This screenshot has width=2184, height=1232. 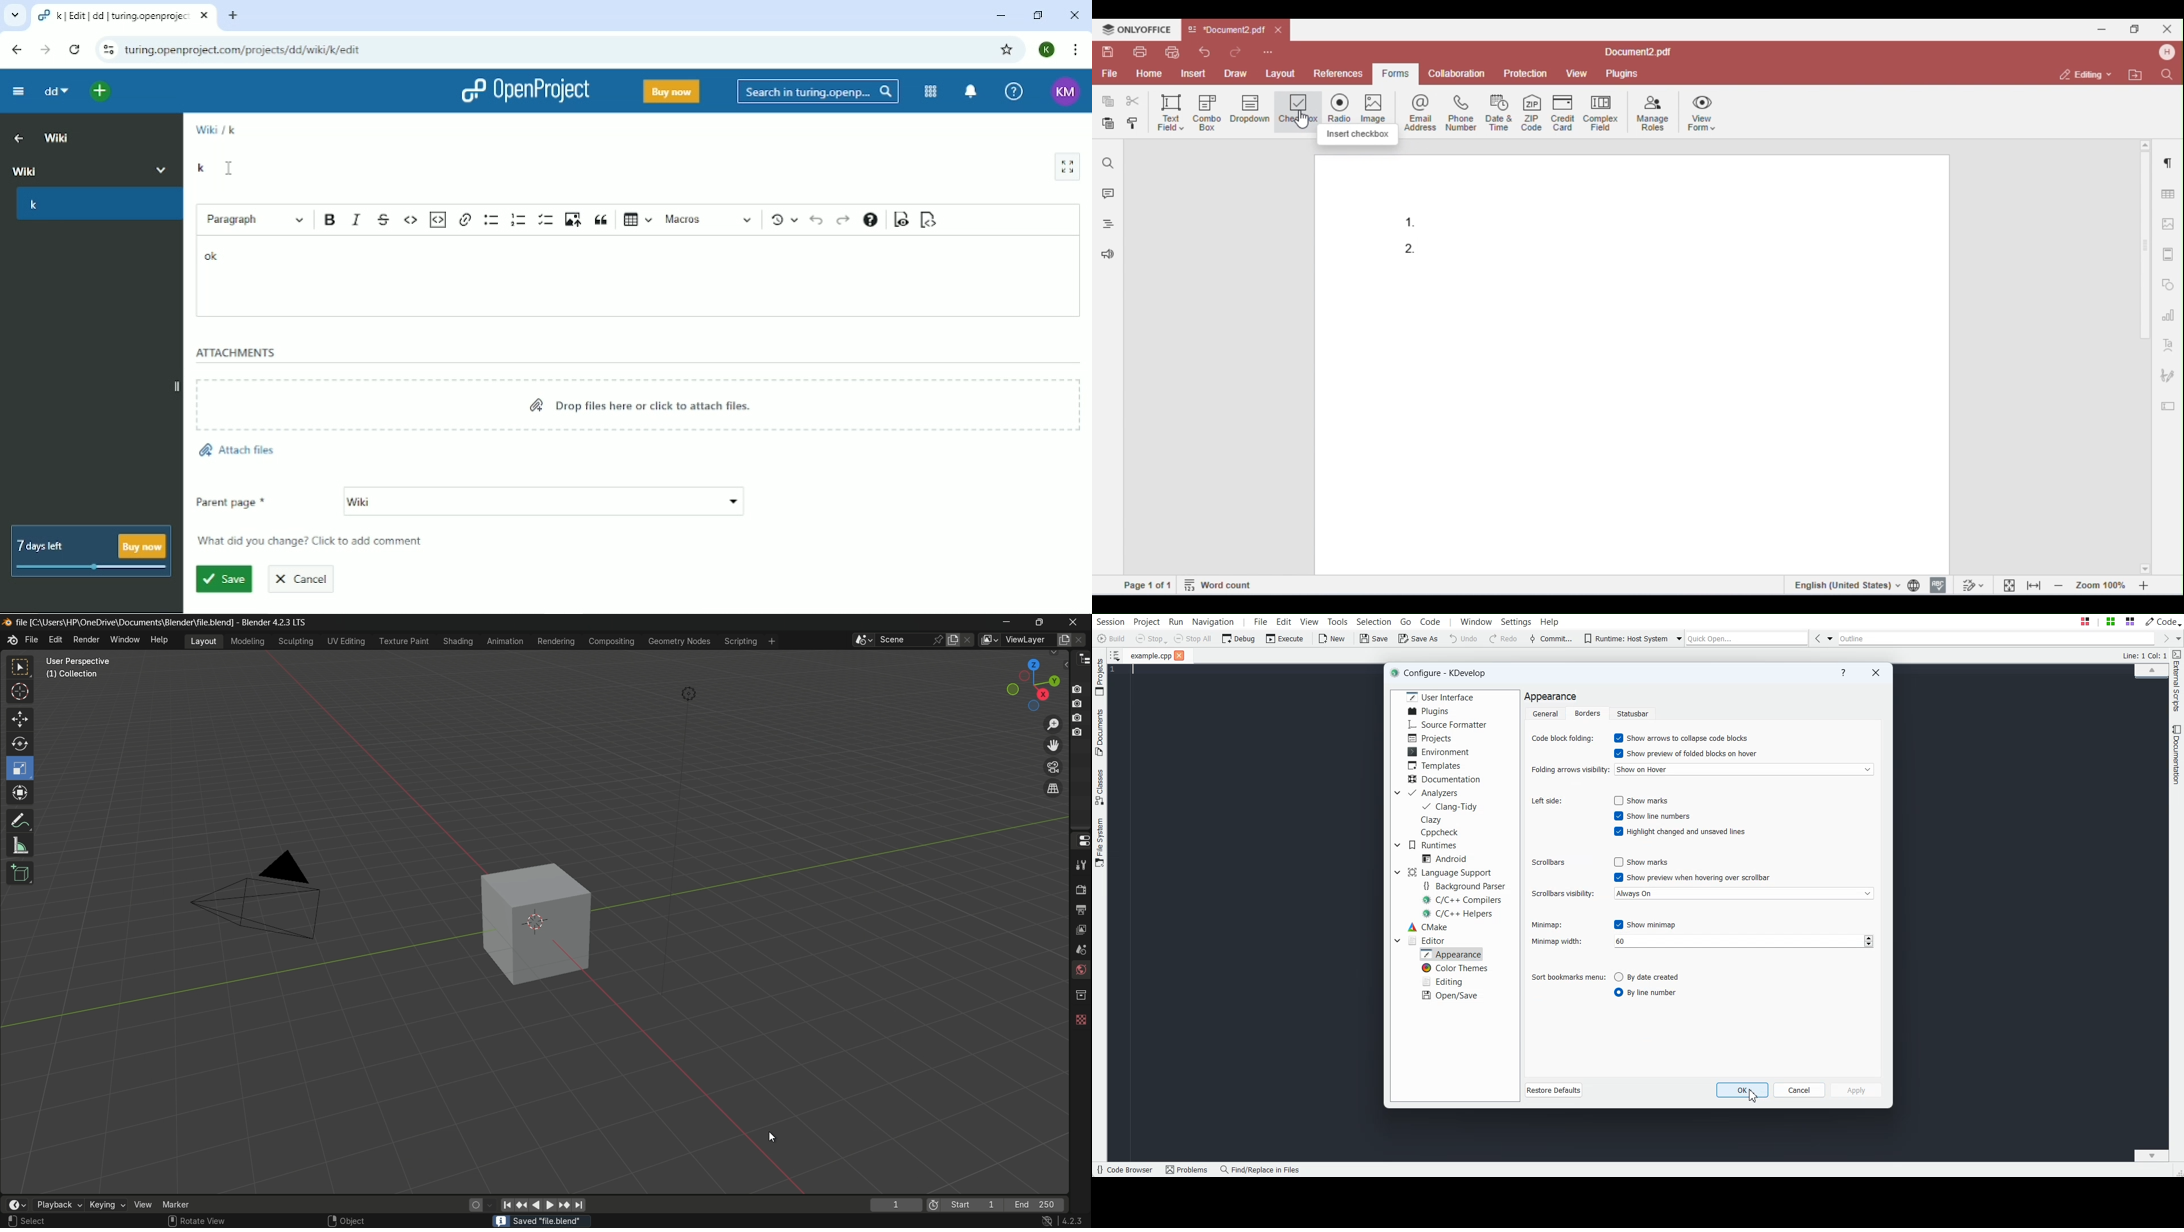 What do you see at coordinates (17, 16) in the screenshot?
I see `Search tabs` at bounding box center [17, 16].